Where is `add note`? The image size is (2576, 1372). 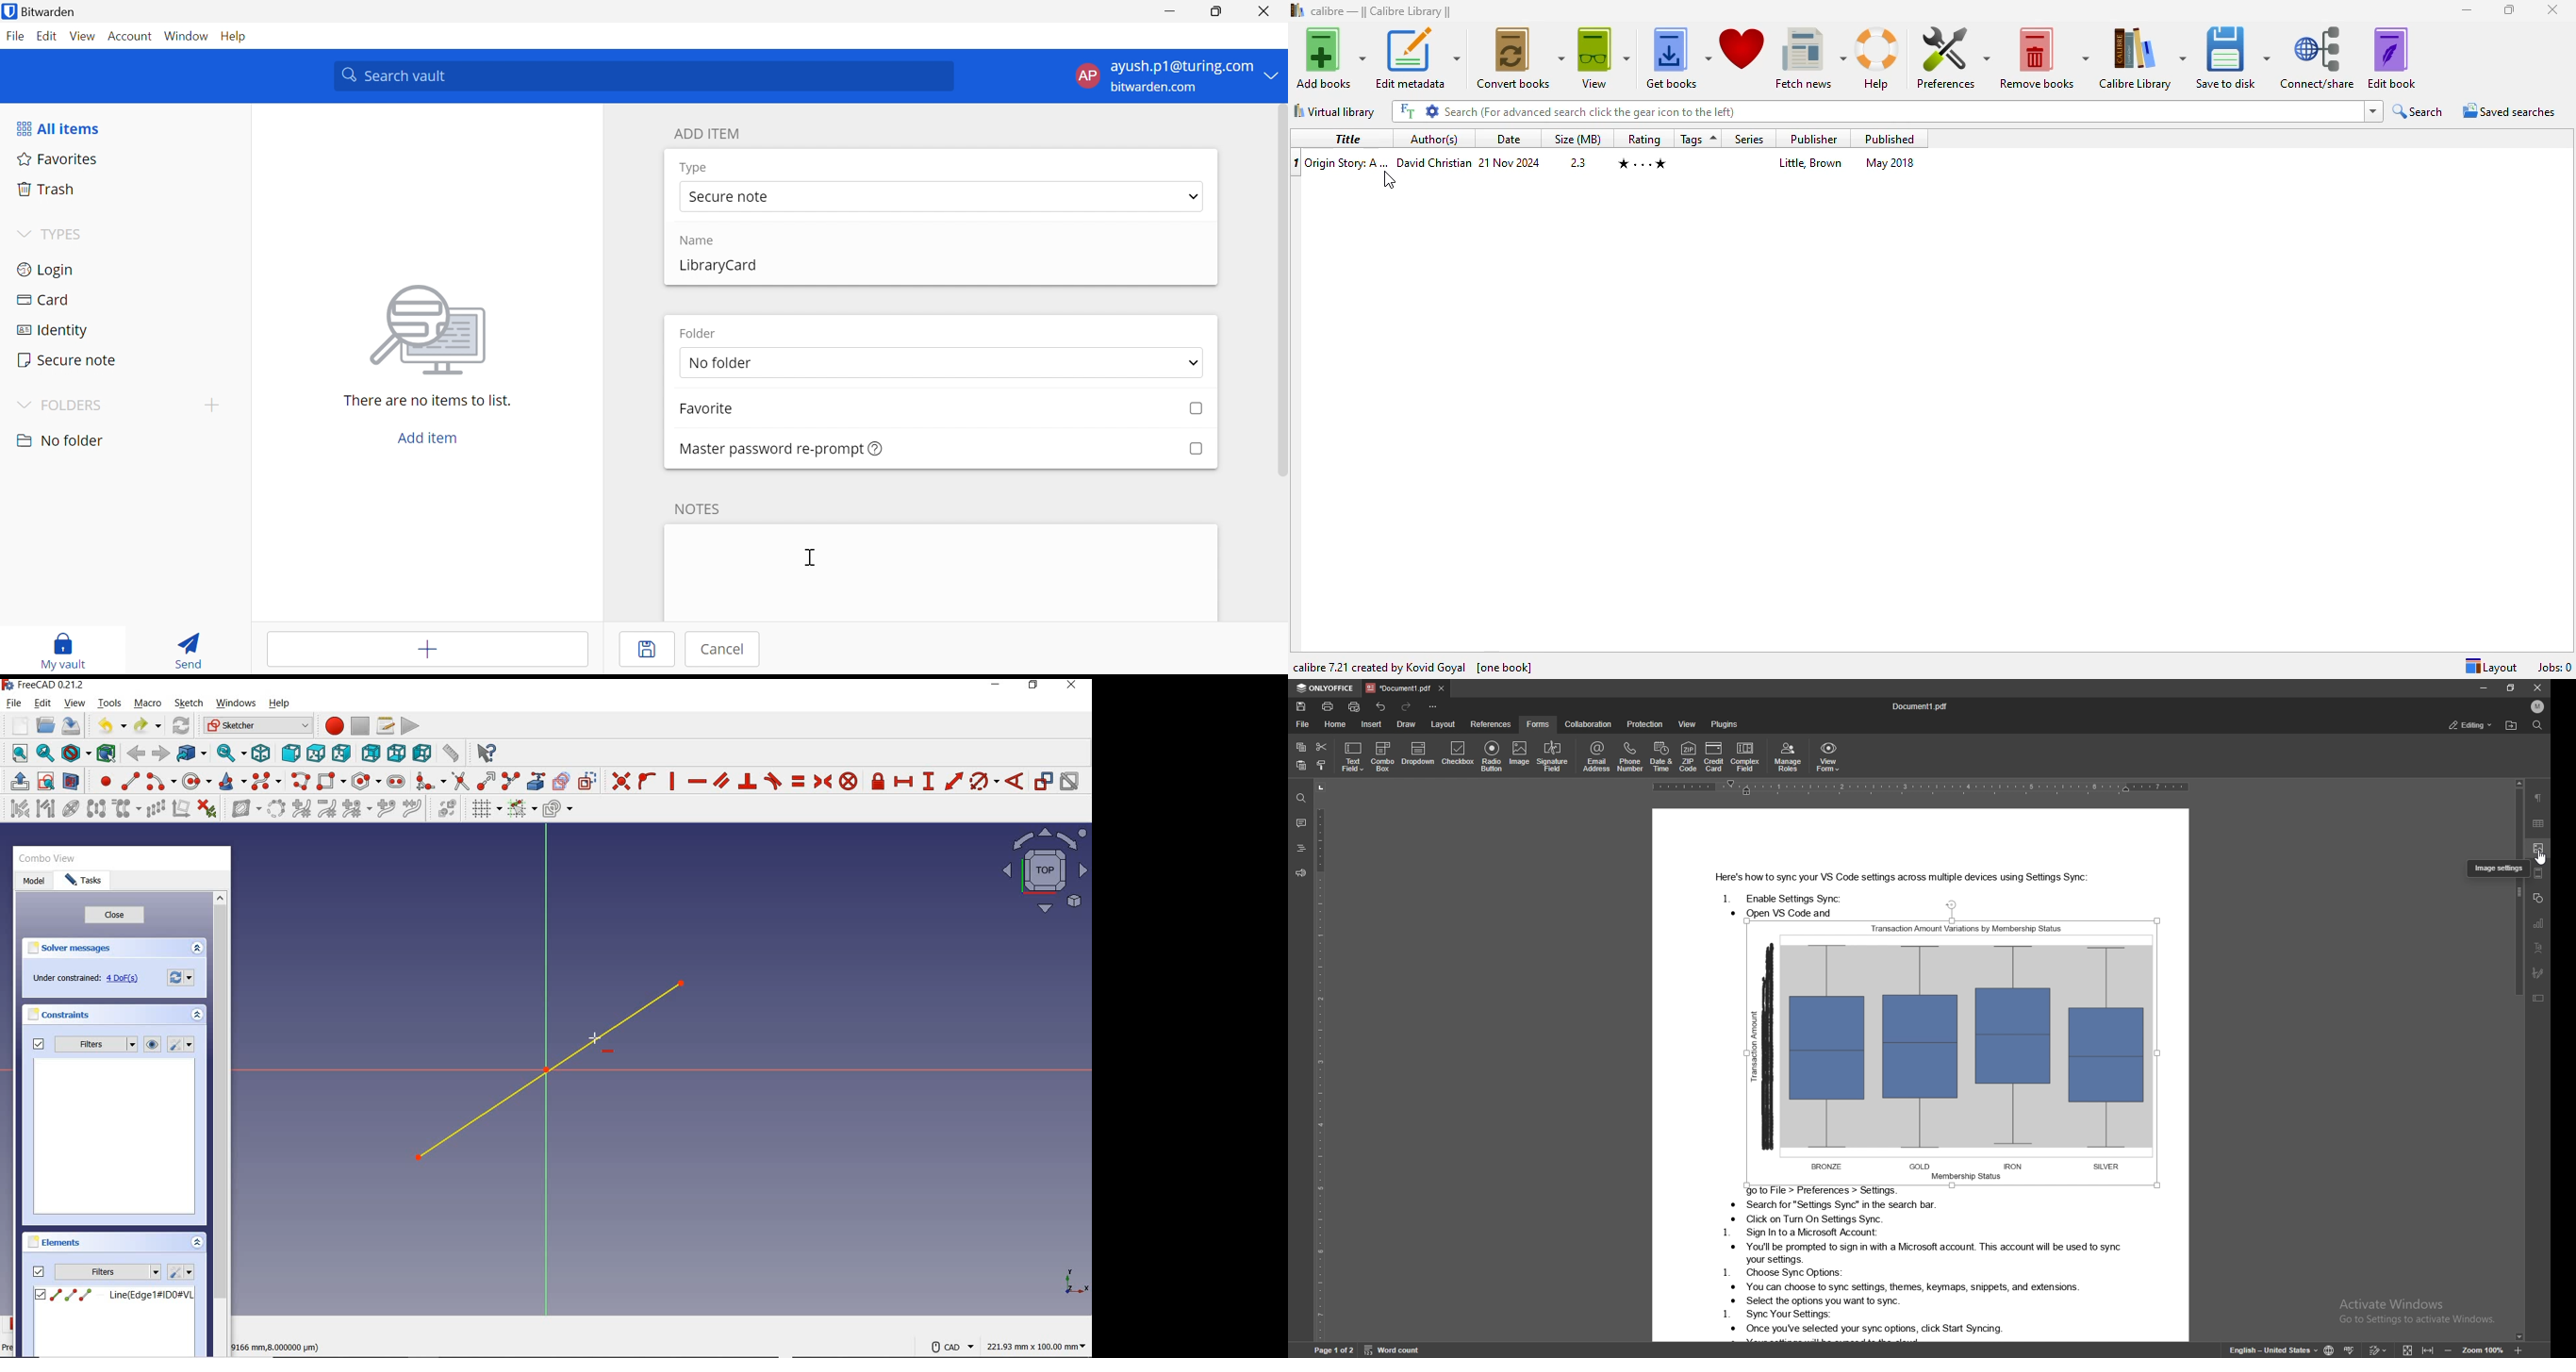
add note is located at coordinates (941, 573).